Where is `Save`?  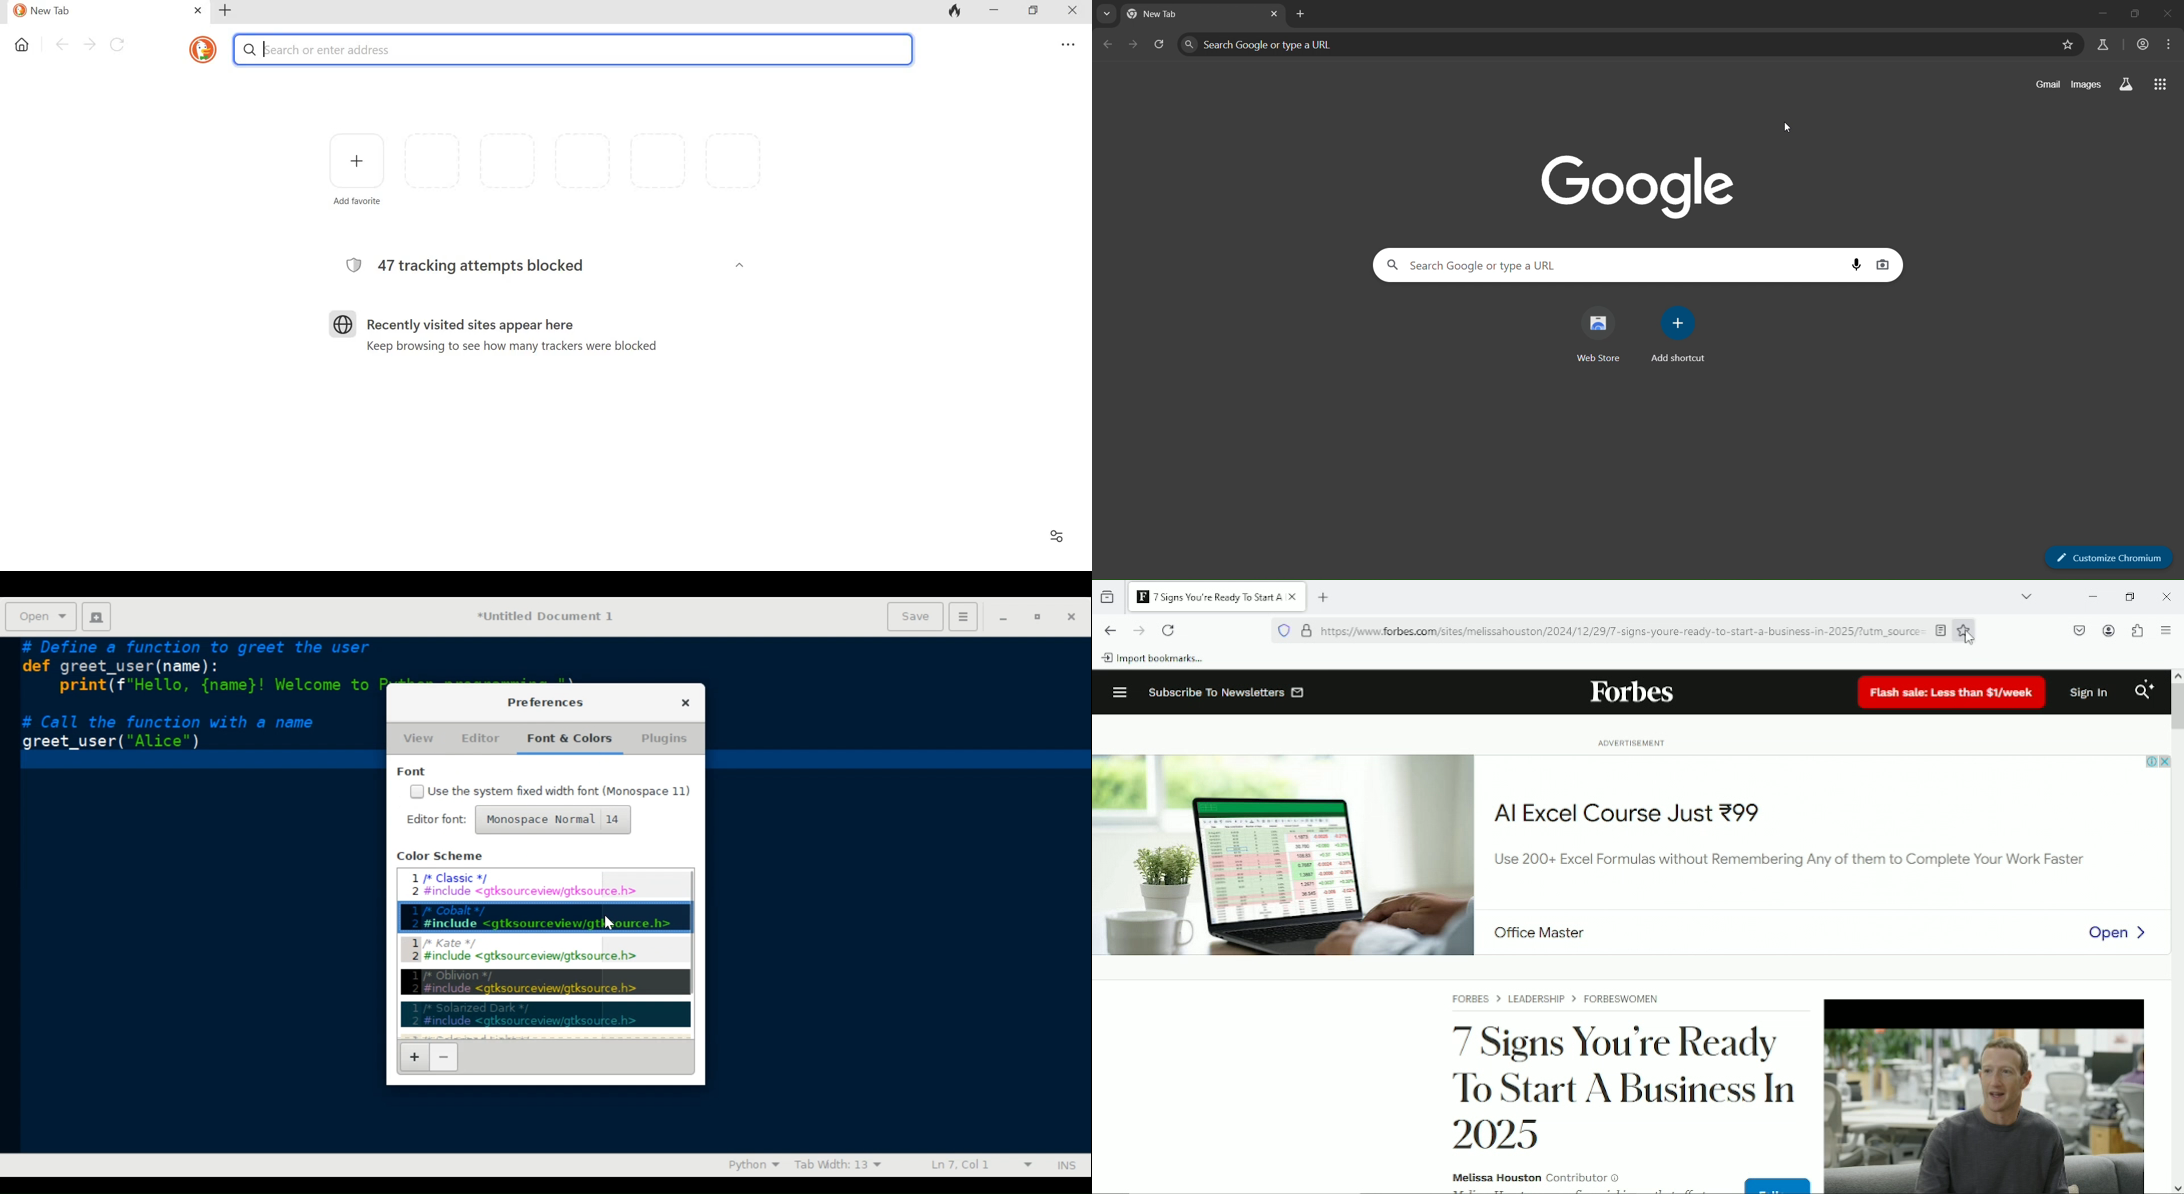
Save is located at coordinates (917, 616).